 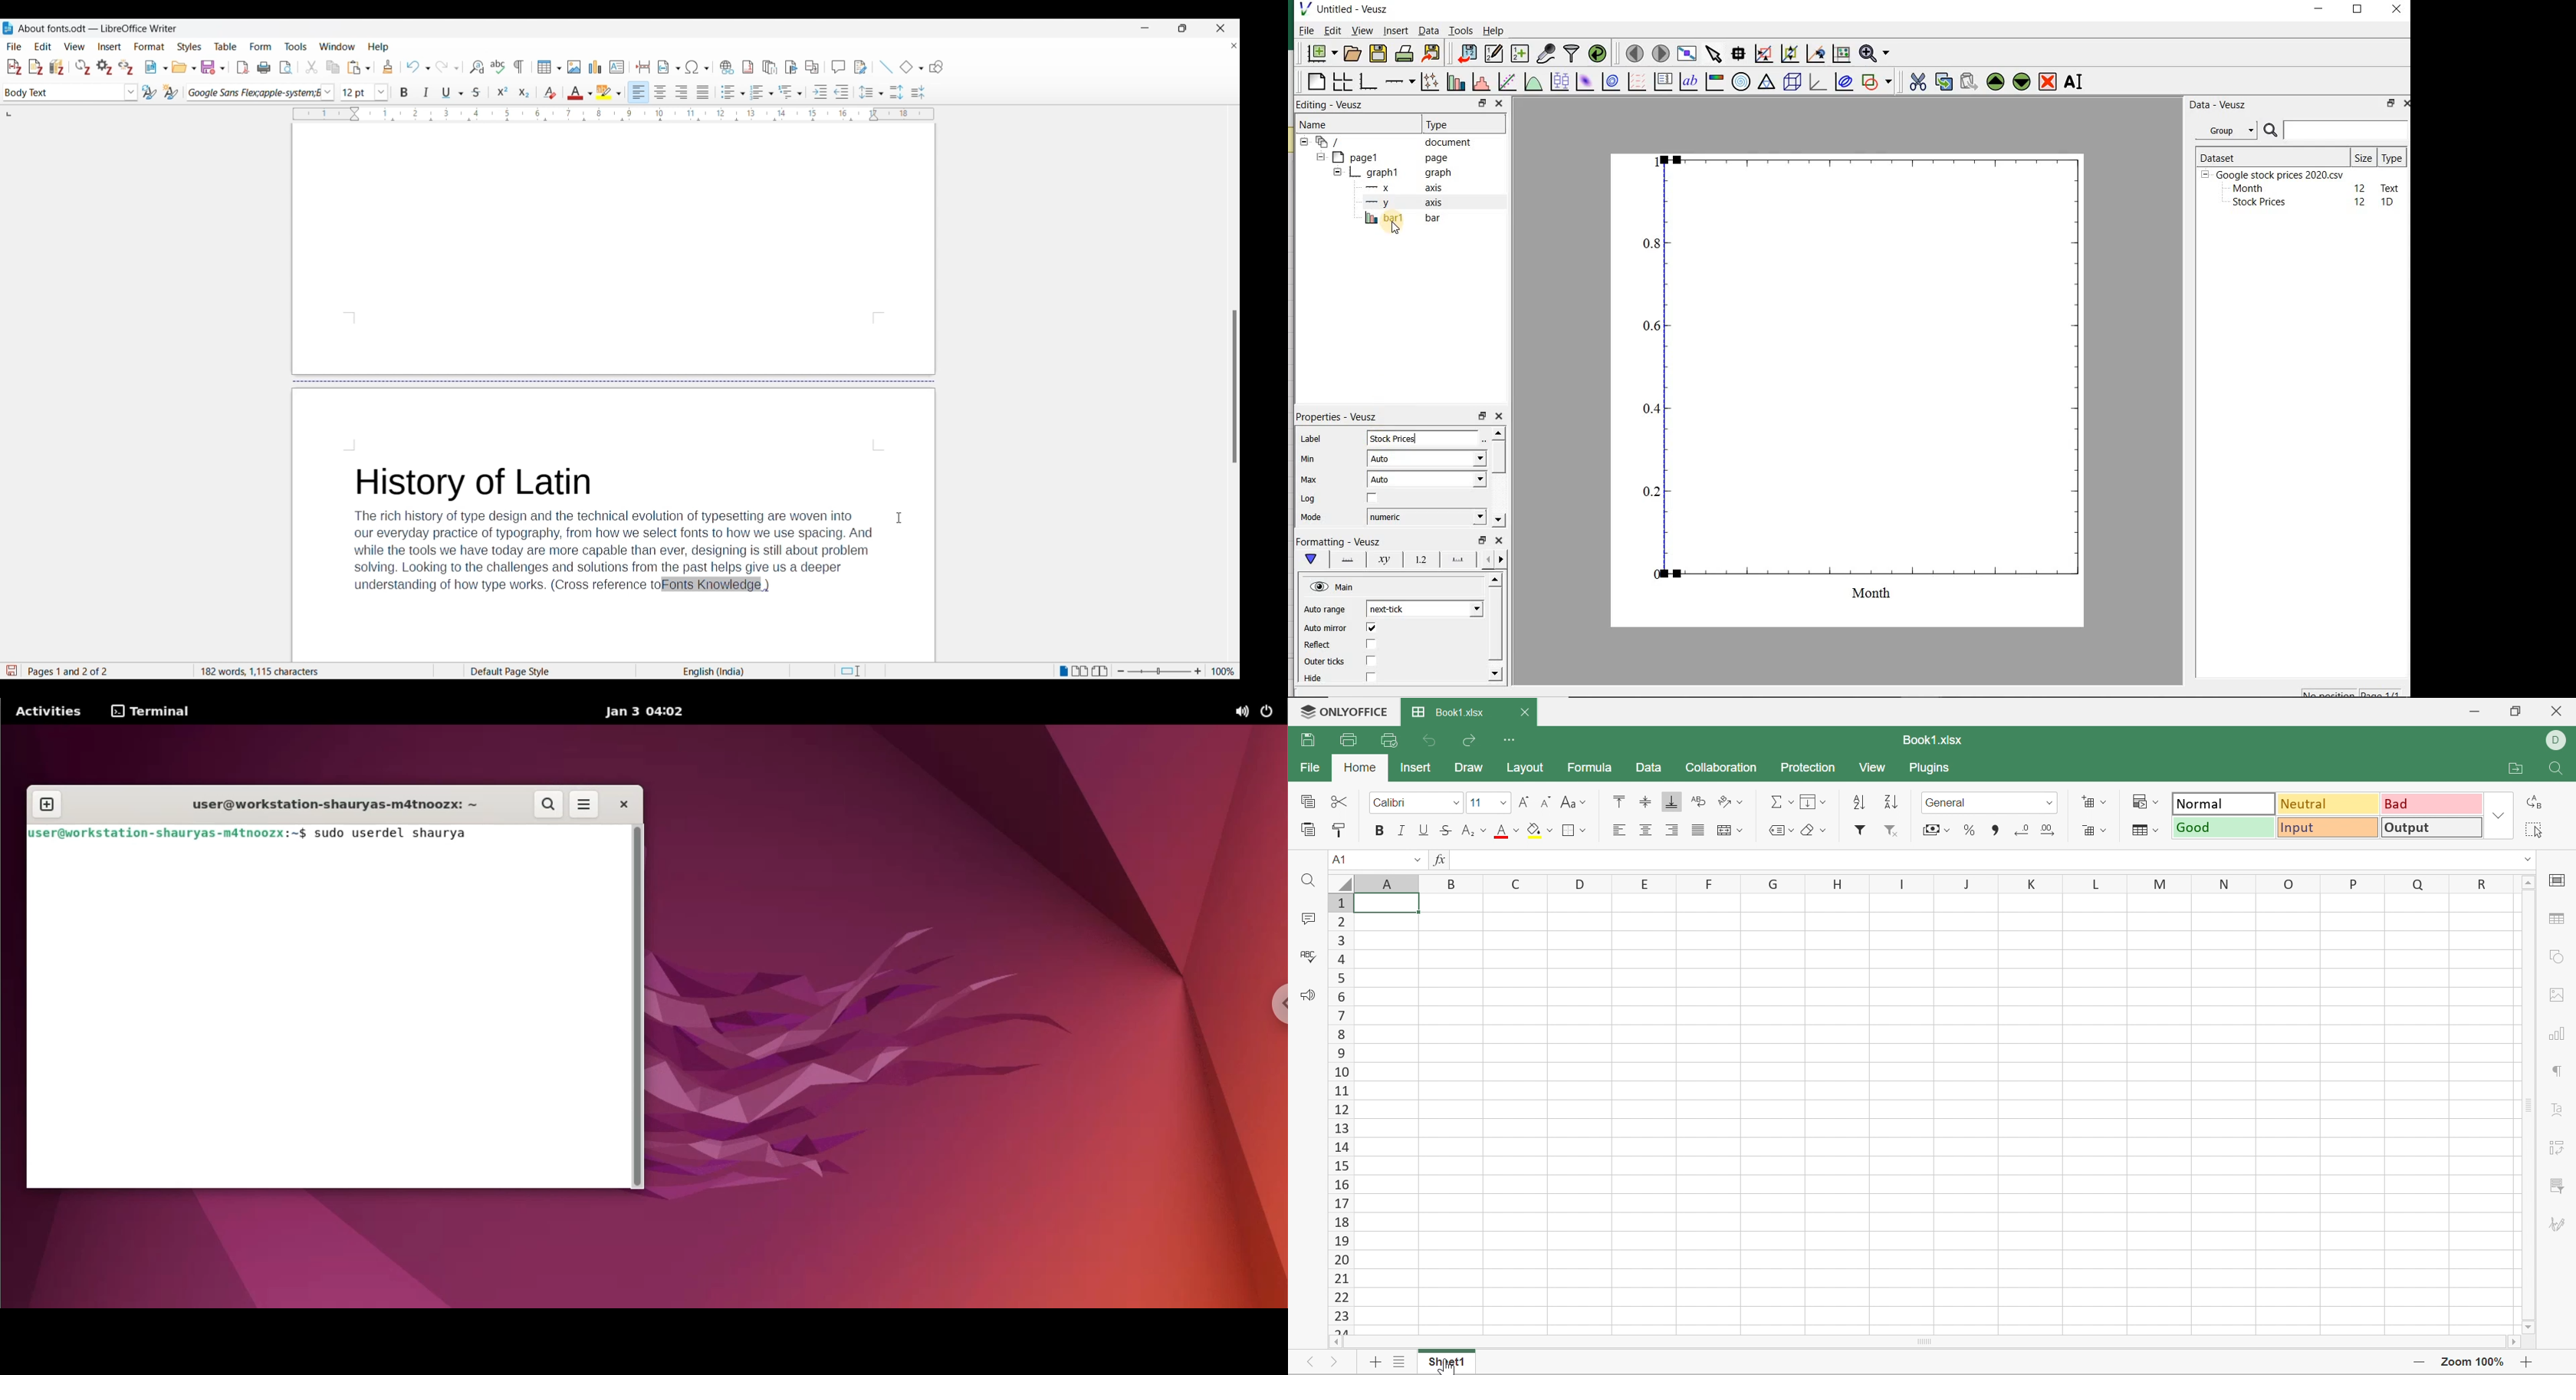 What do you see at coordinates (1343, 710) in the screenshot?
I see `ONLYOFFICE` at bounding box center [1343, 710].